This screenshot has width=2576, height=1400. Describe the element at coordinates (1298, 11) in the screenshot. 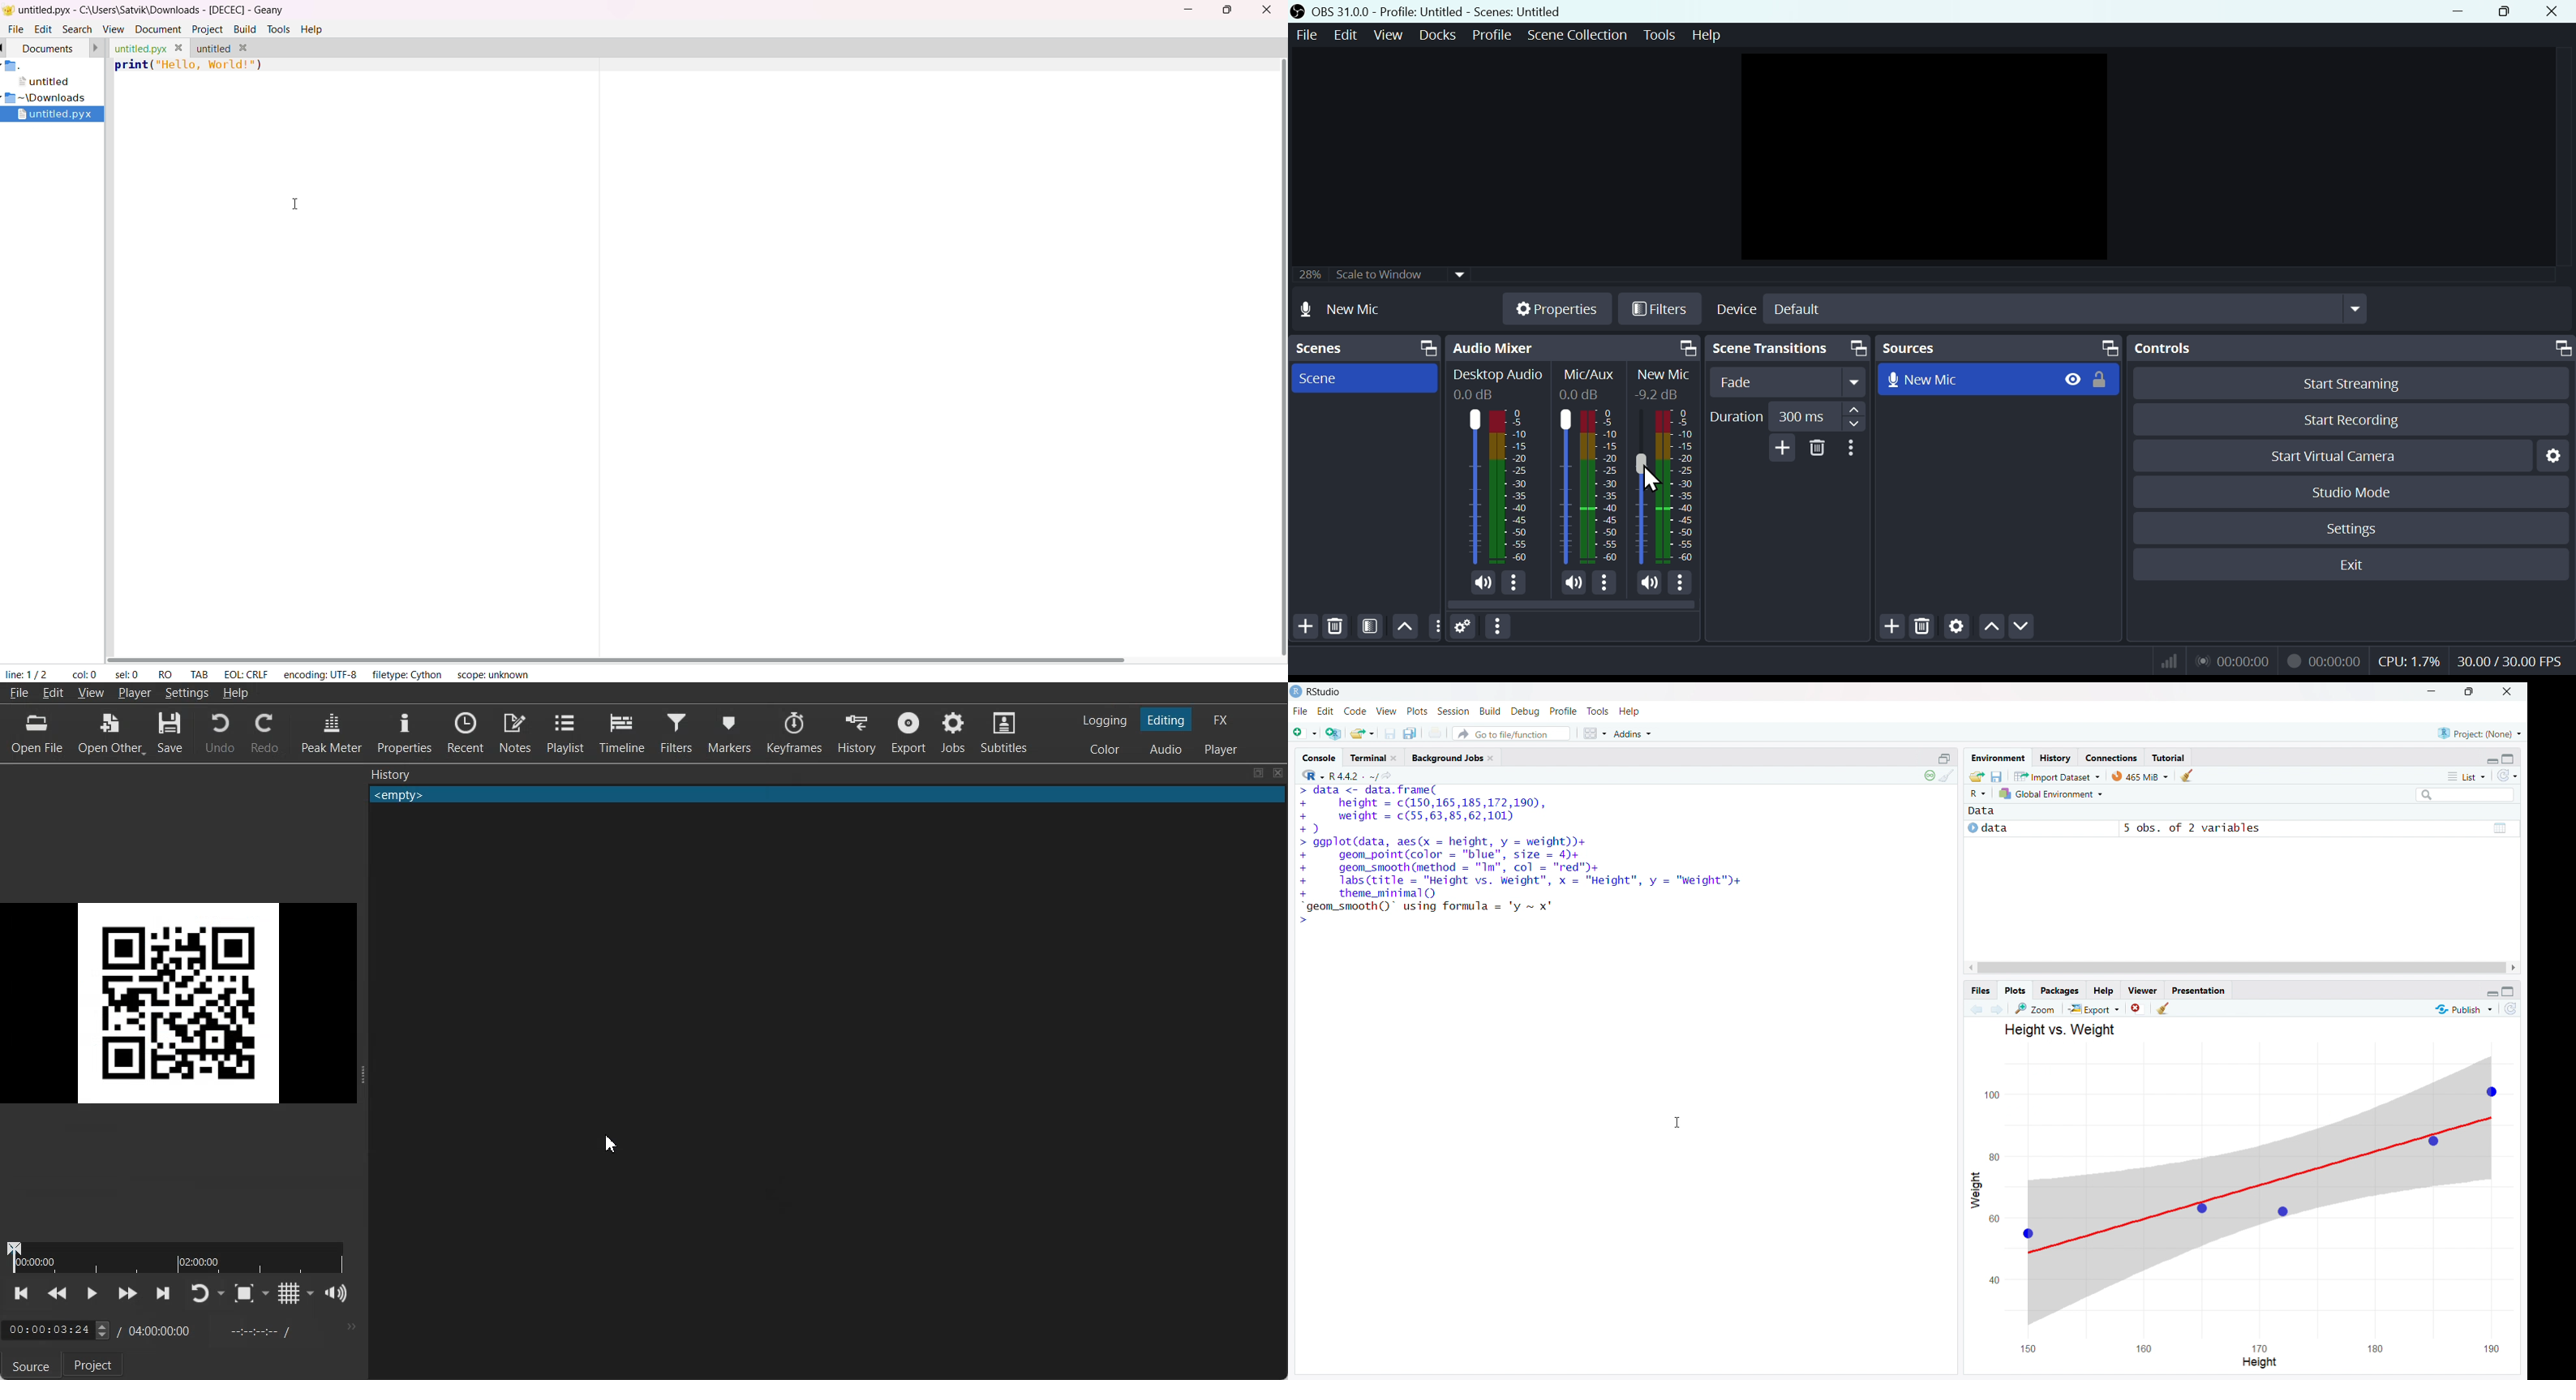

I see `OBS Studio Desktop Icon` at that location.